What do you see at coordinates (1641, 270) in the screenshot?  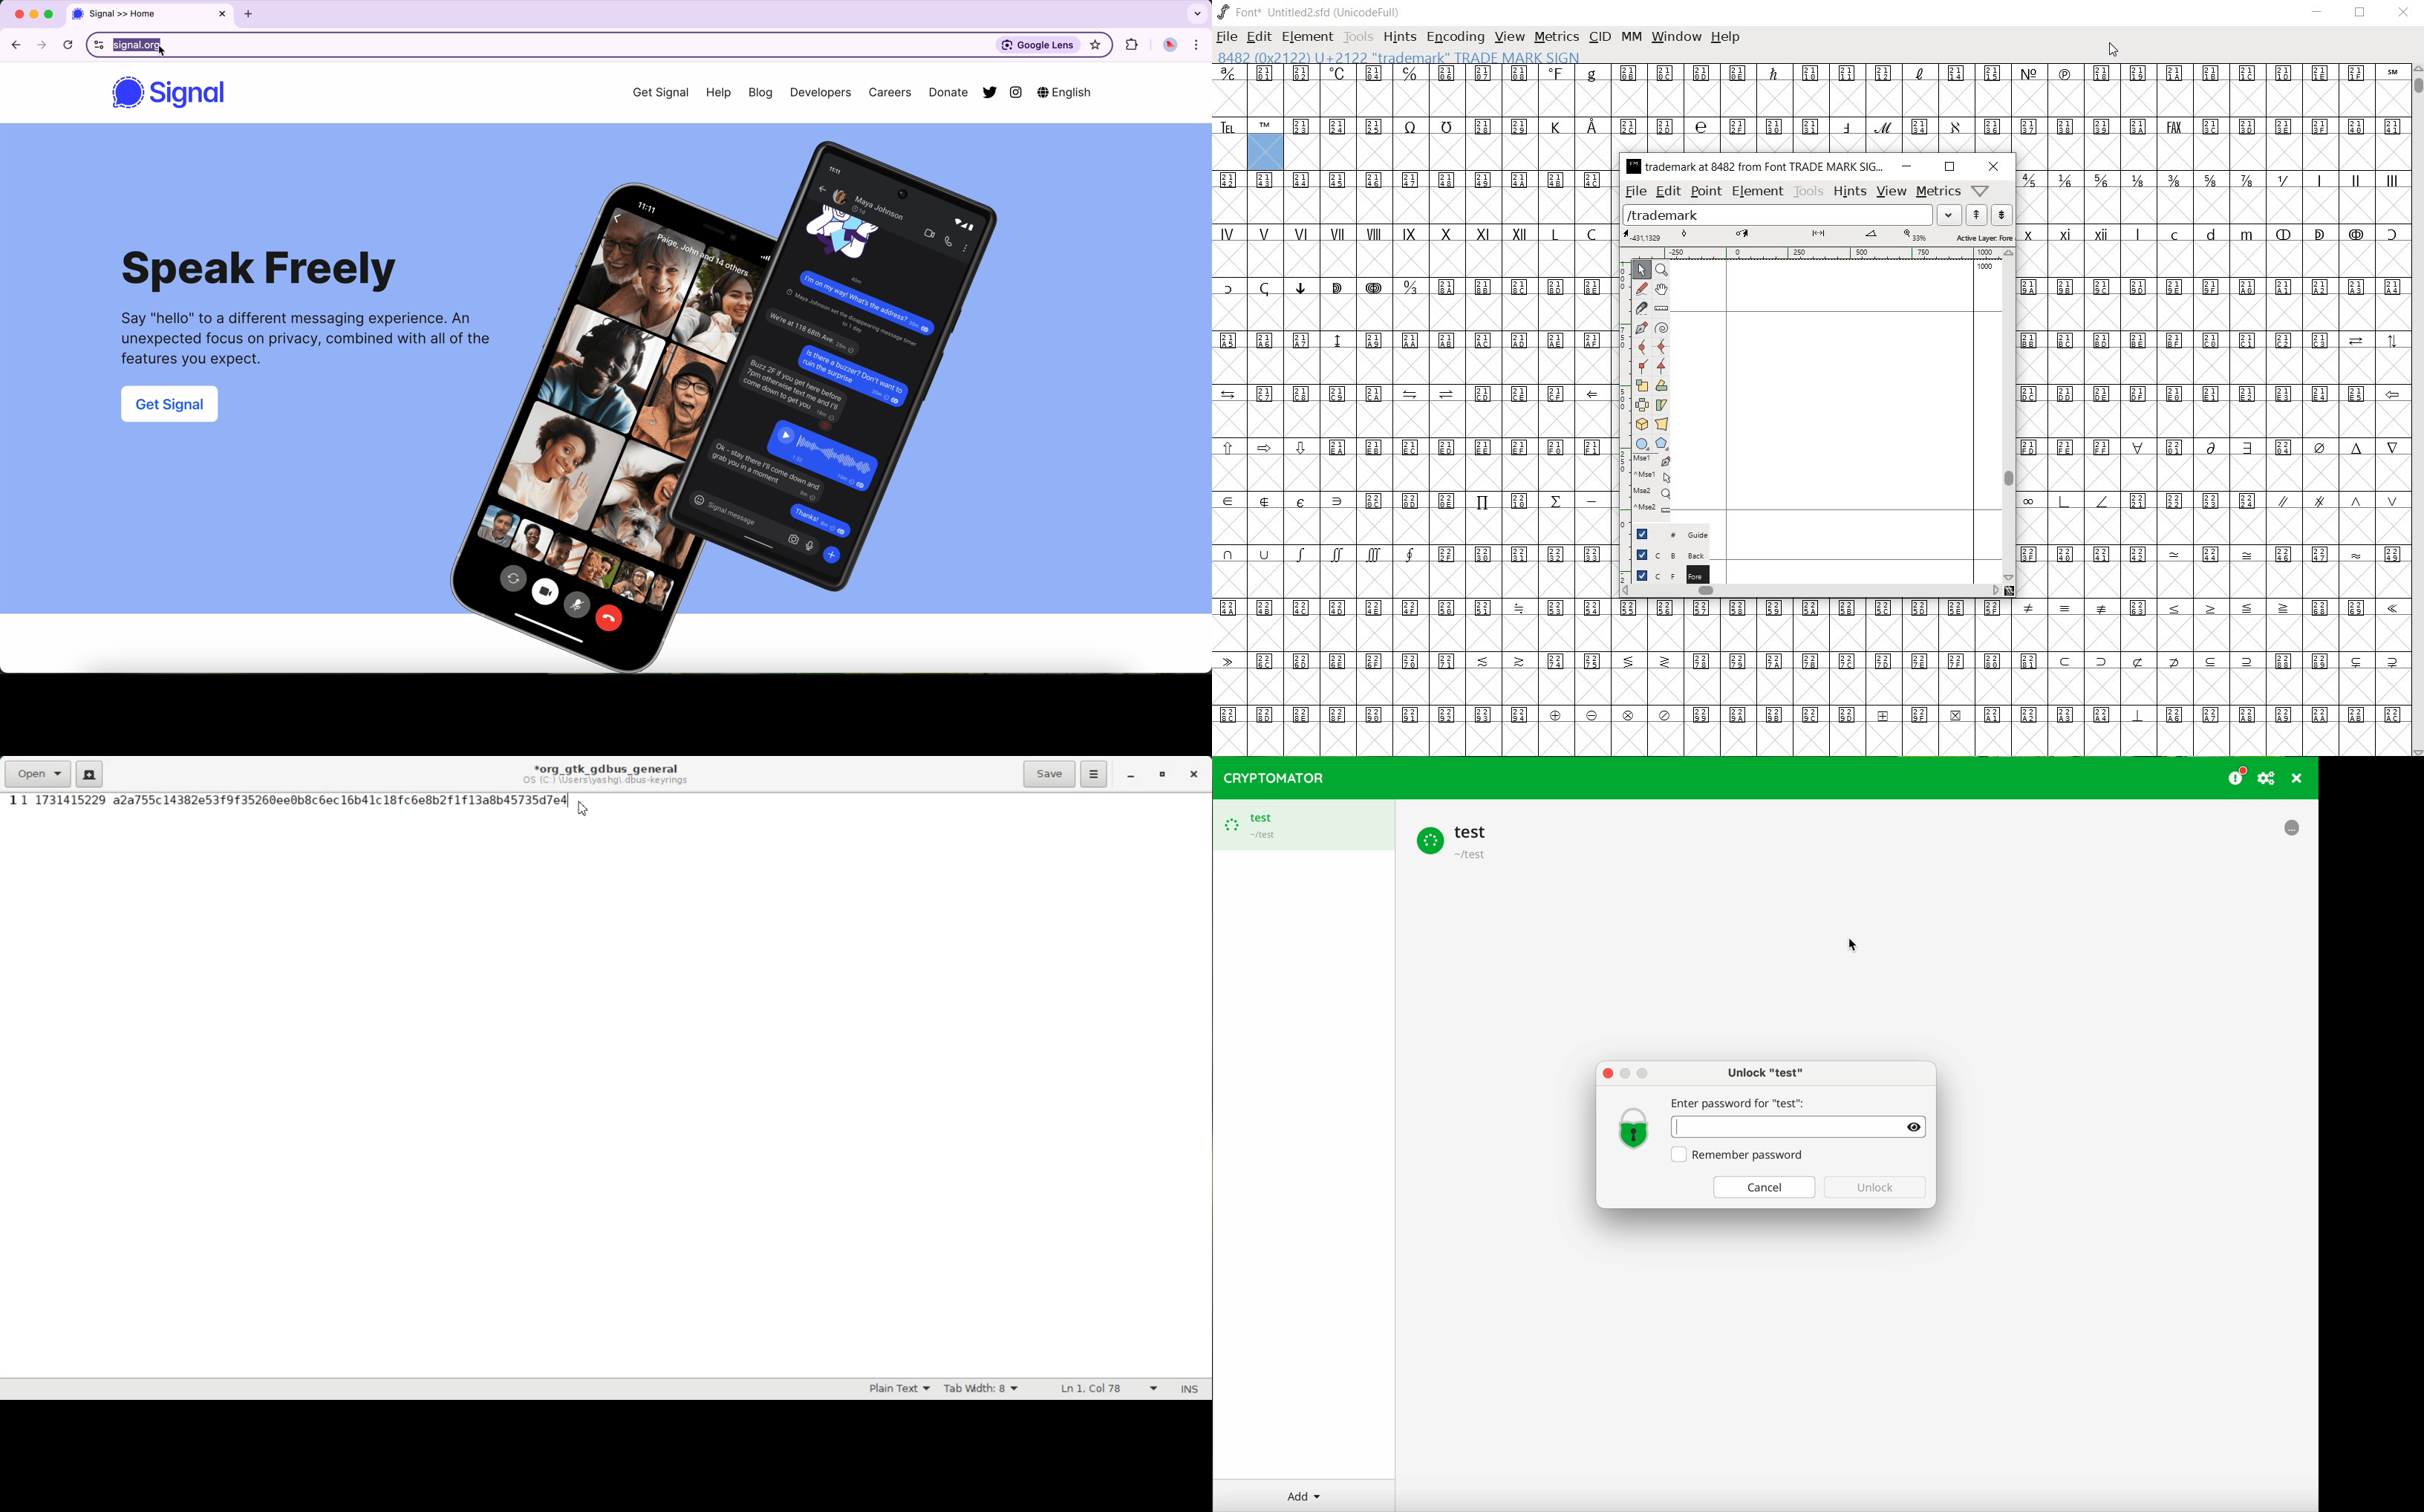 I see `pointer` at bounding box center [1641, 270].